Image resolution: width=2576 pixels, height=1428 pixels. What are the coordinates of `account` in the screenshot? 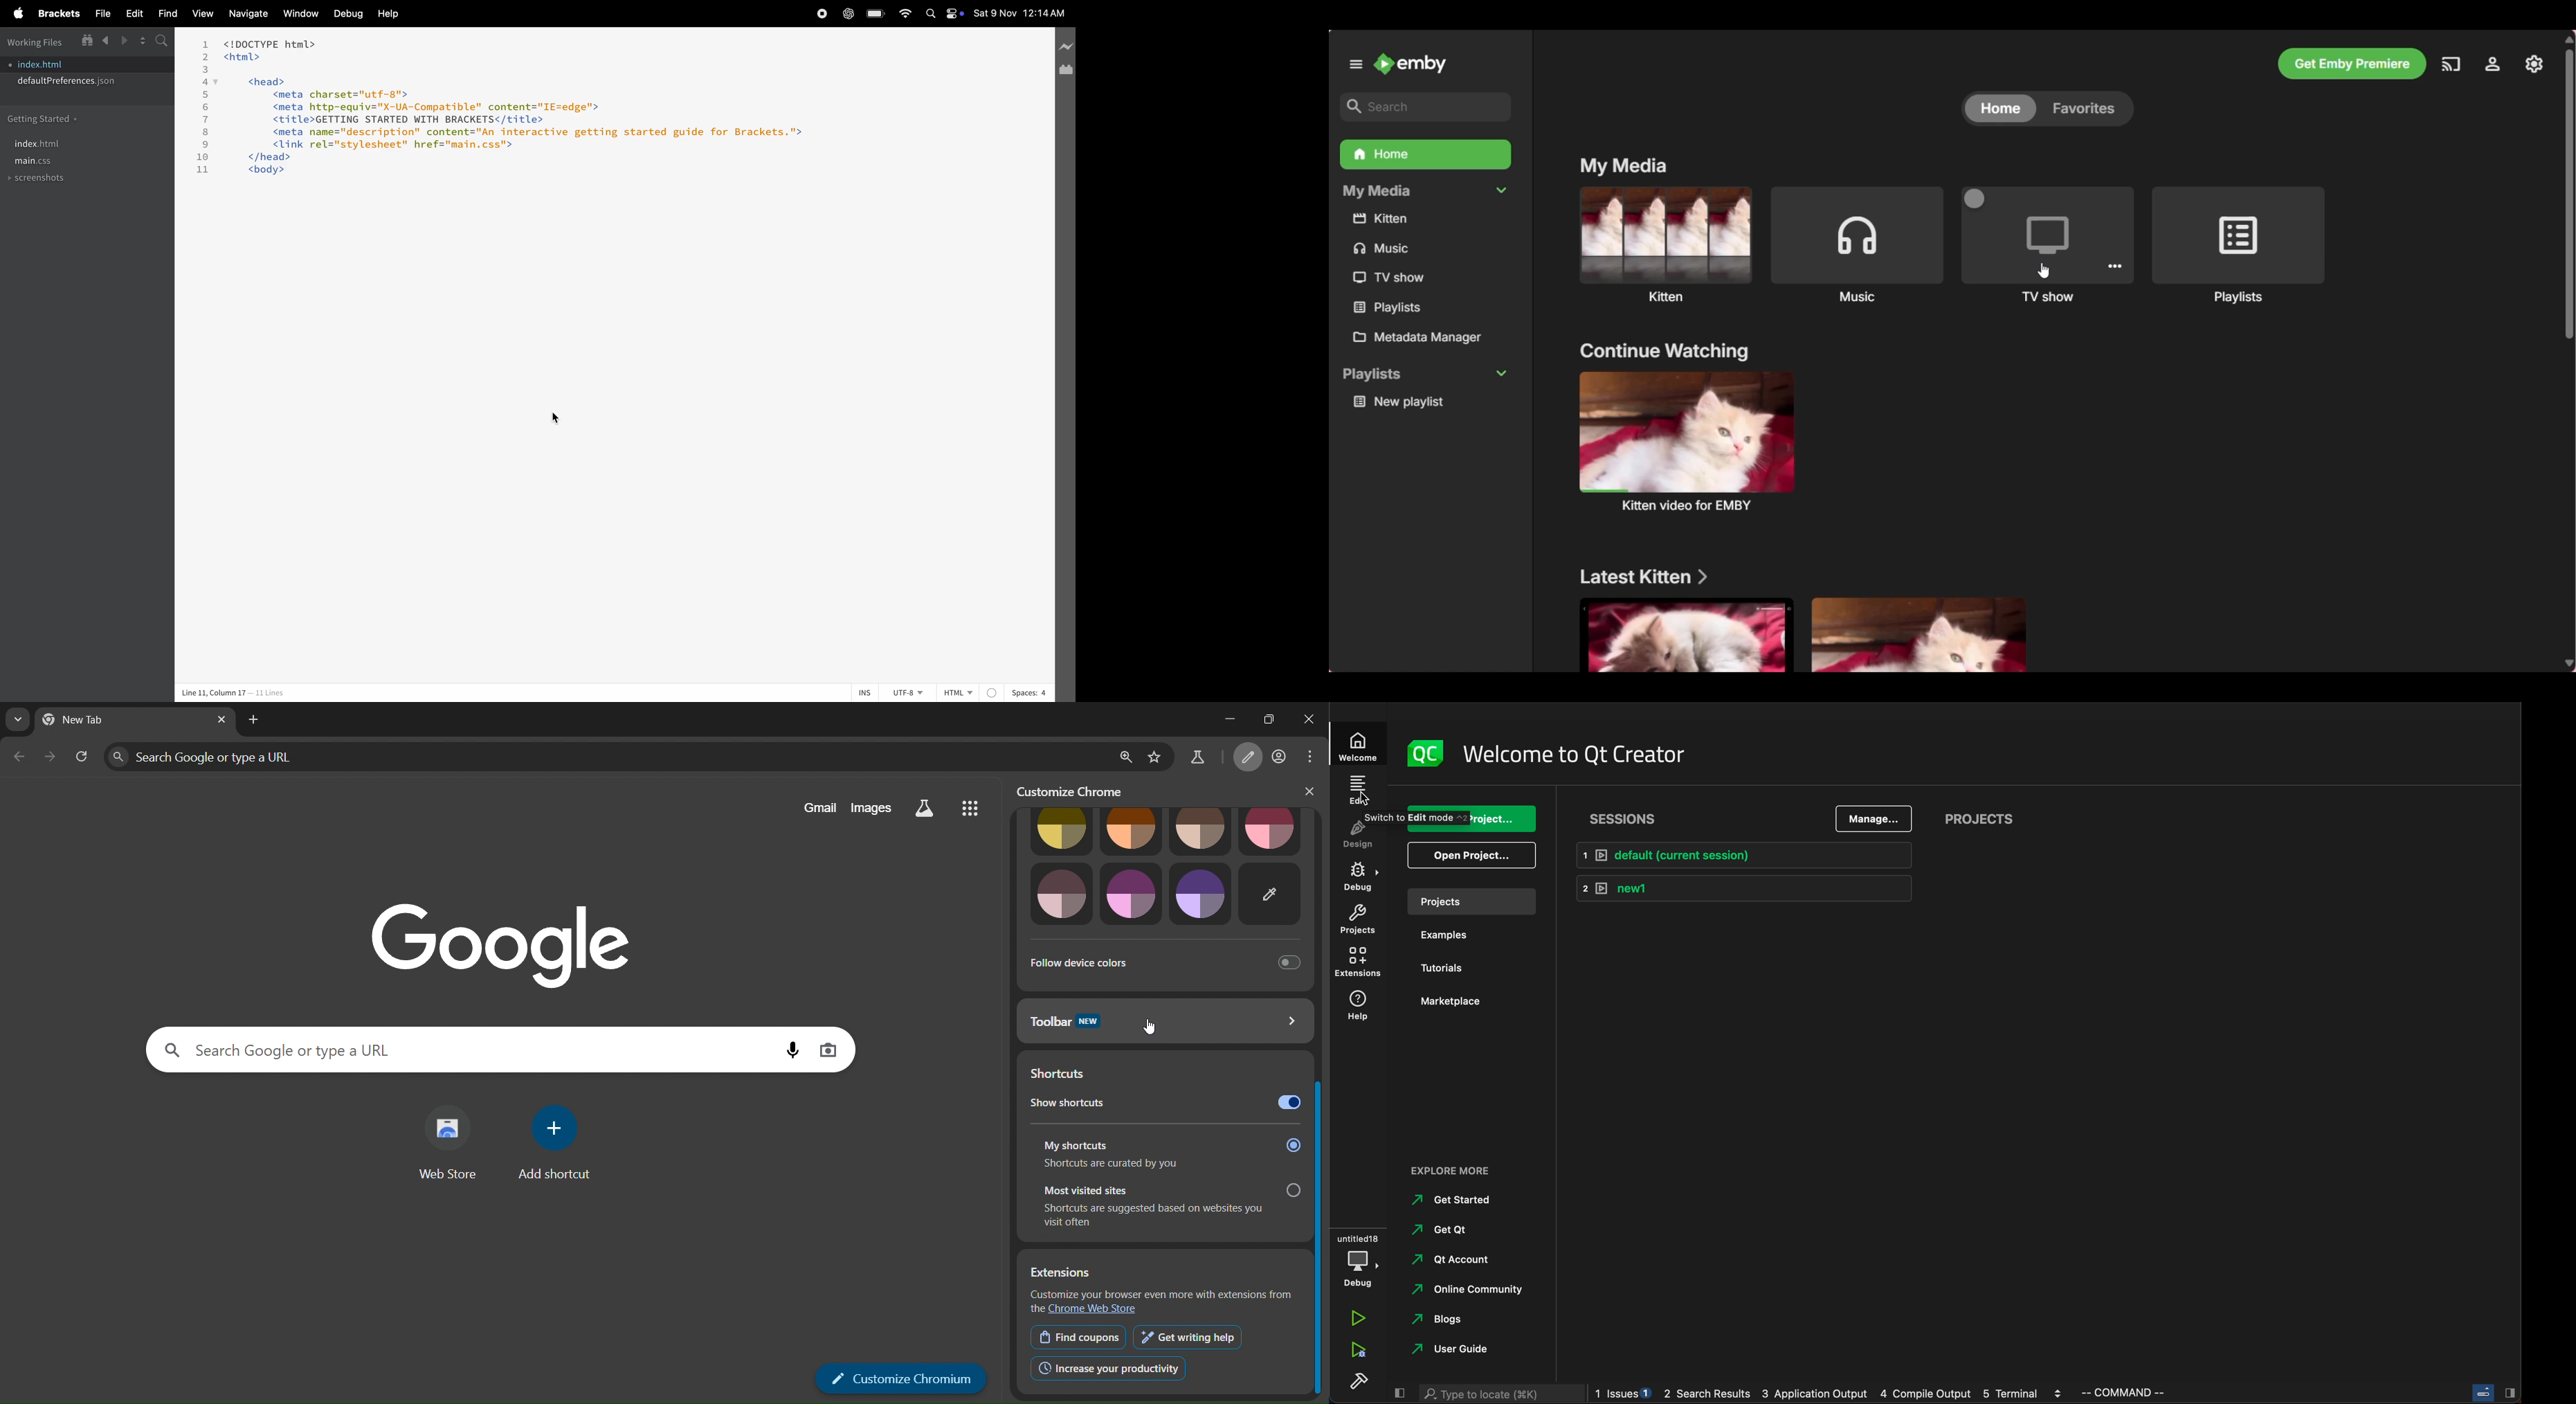 It's located at (1454, 1261).